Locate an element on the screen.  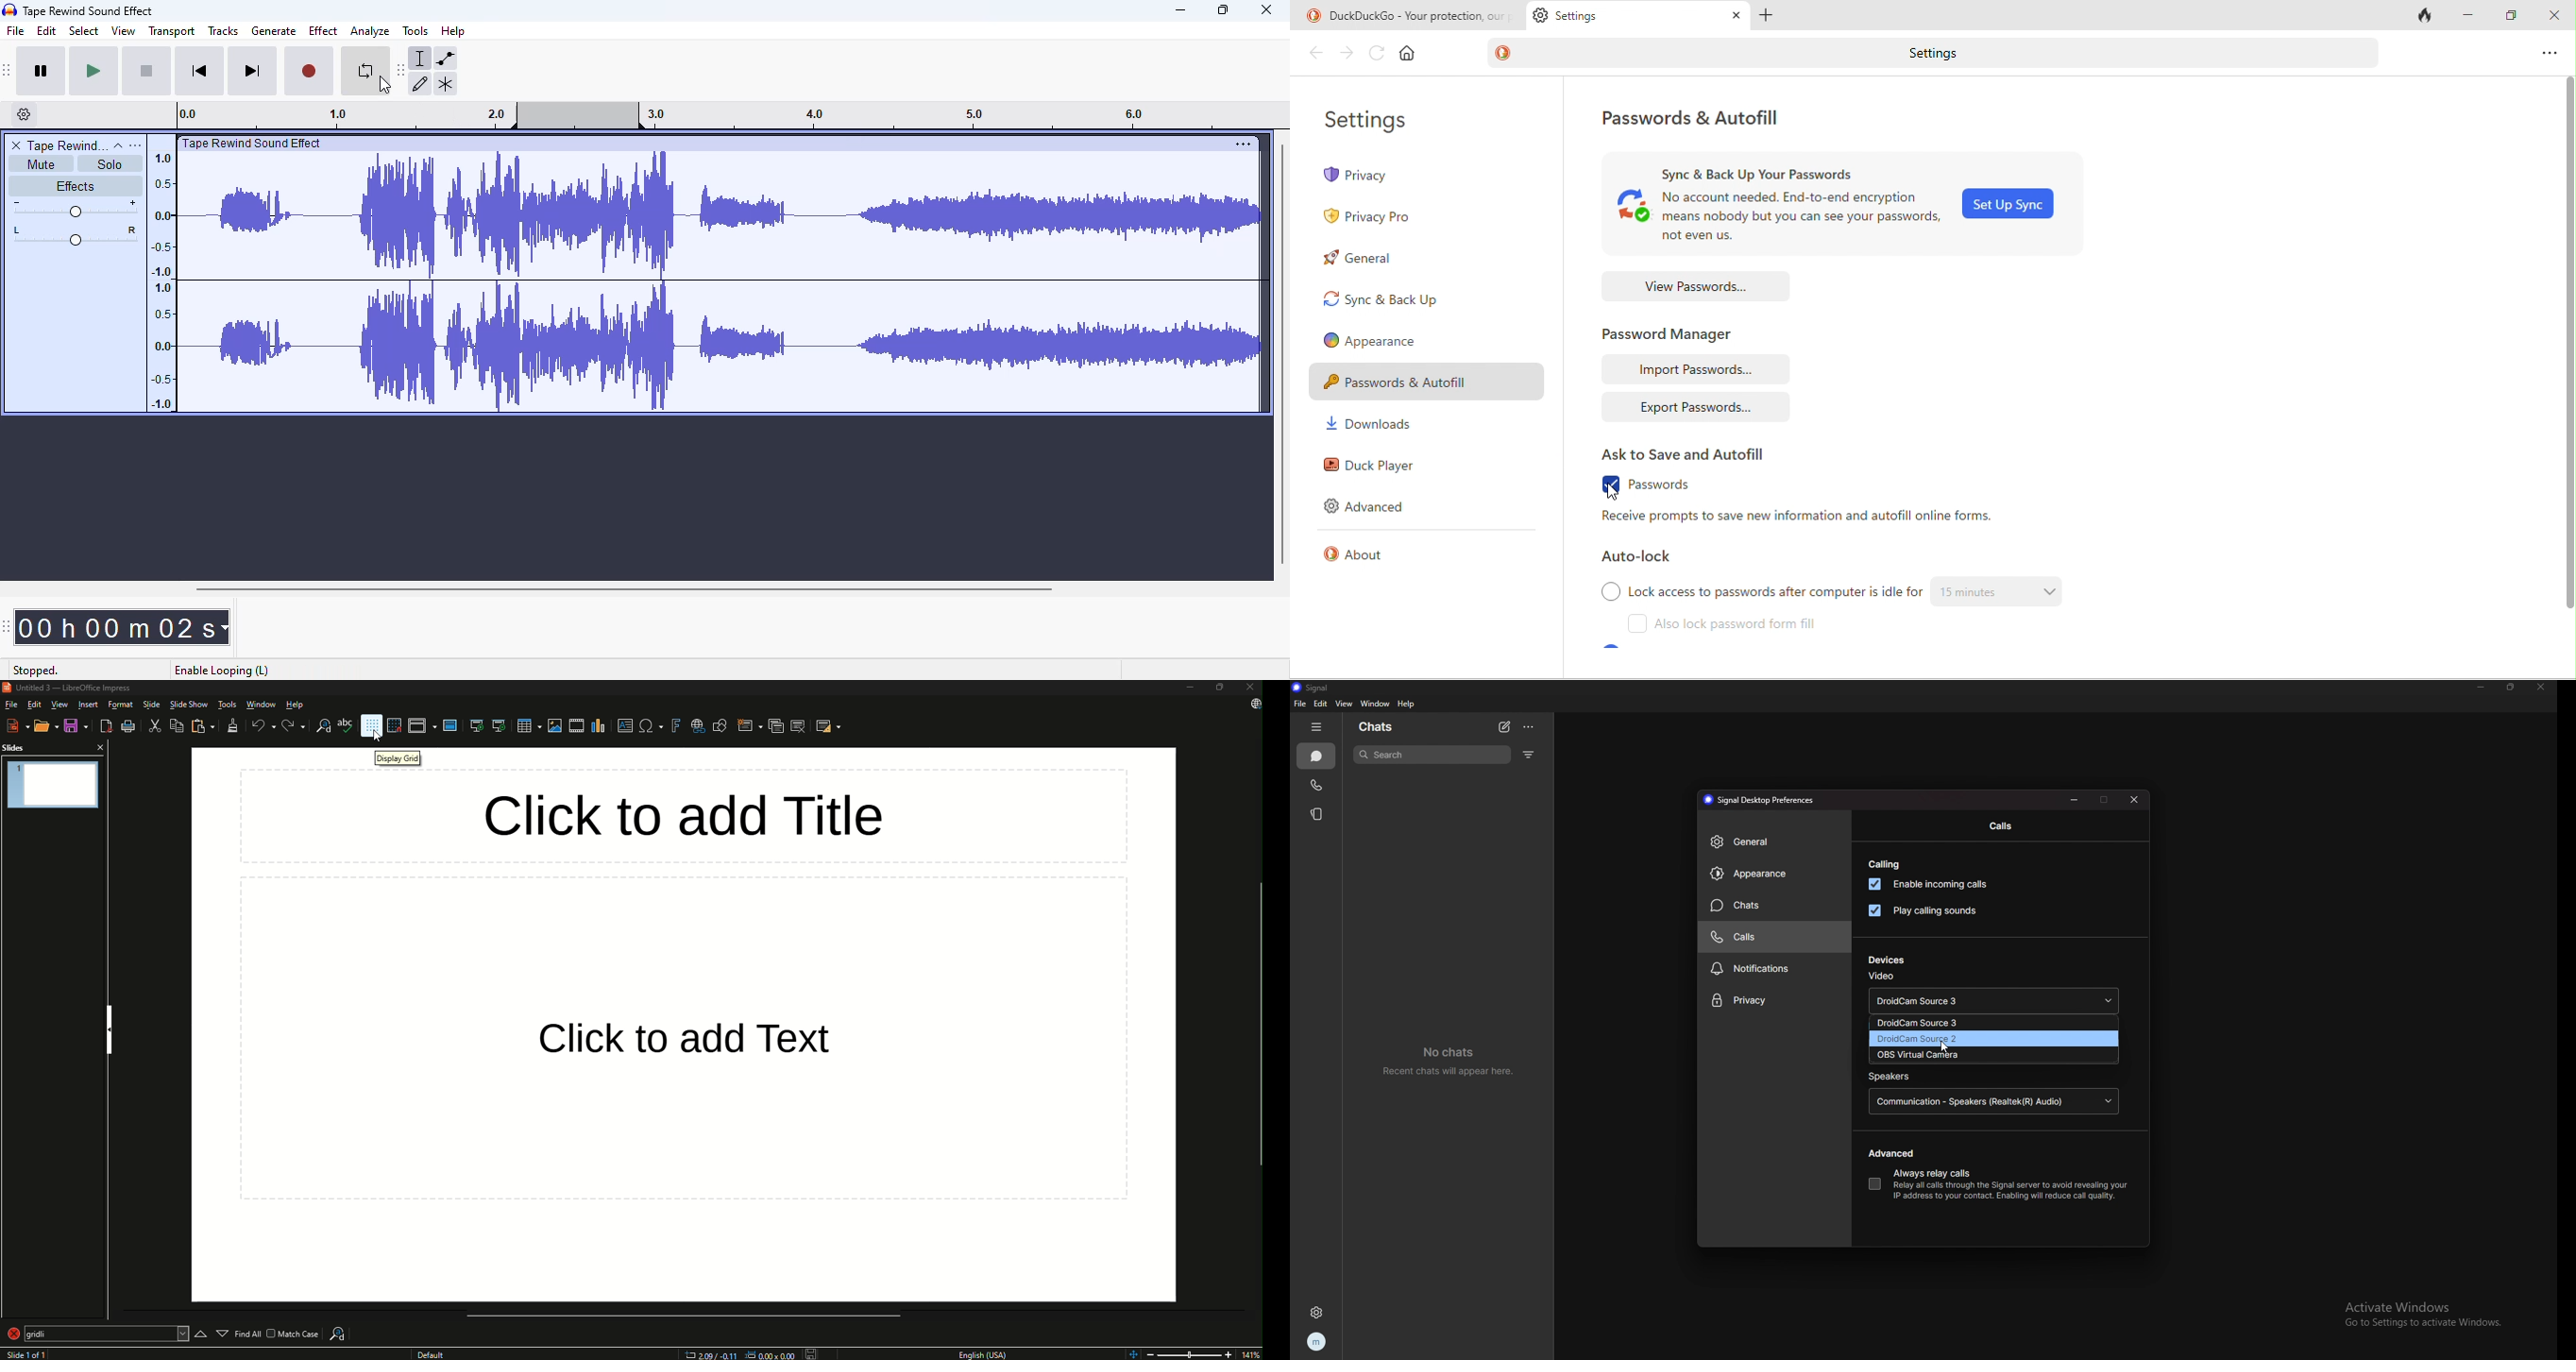
Minimise is located at coordinates (1190, 687).